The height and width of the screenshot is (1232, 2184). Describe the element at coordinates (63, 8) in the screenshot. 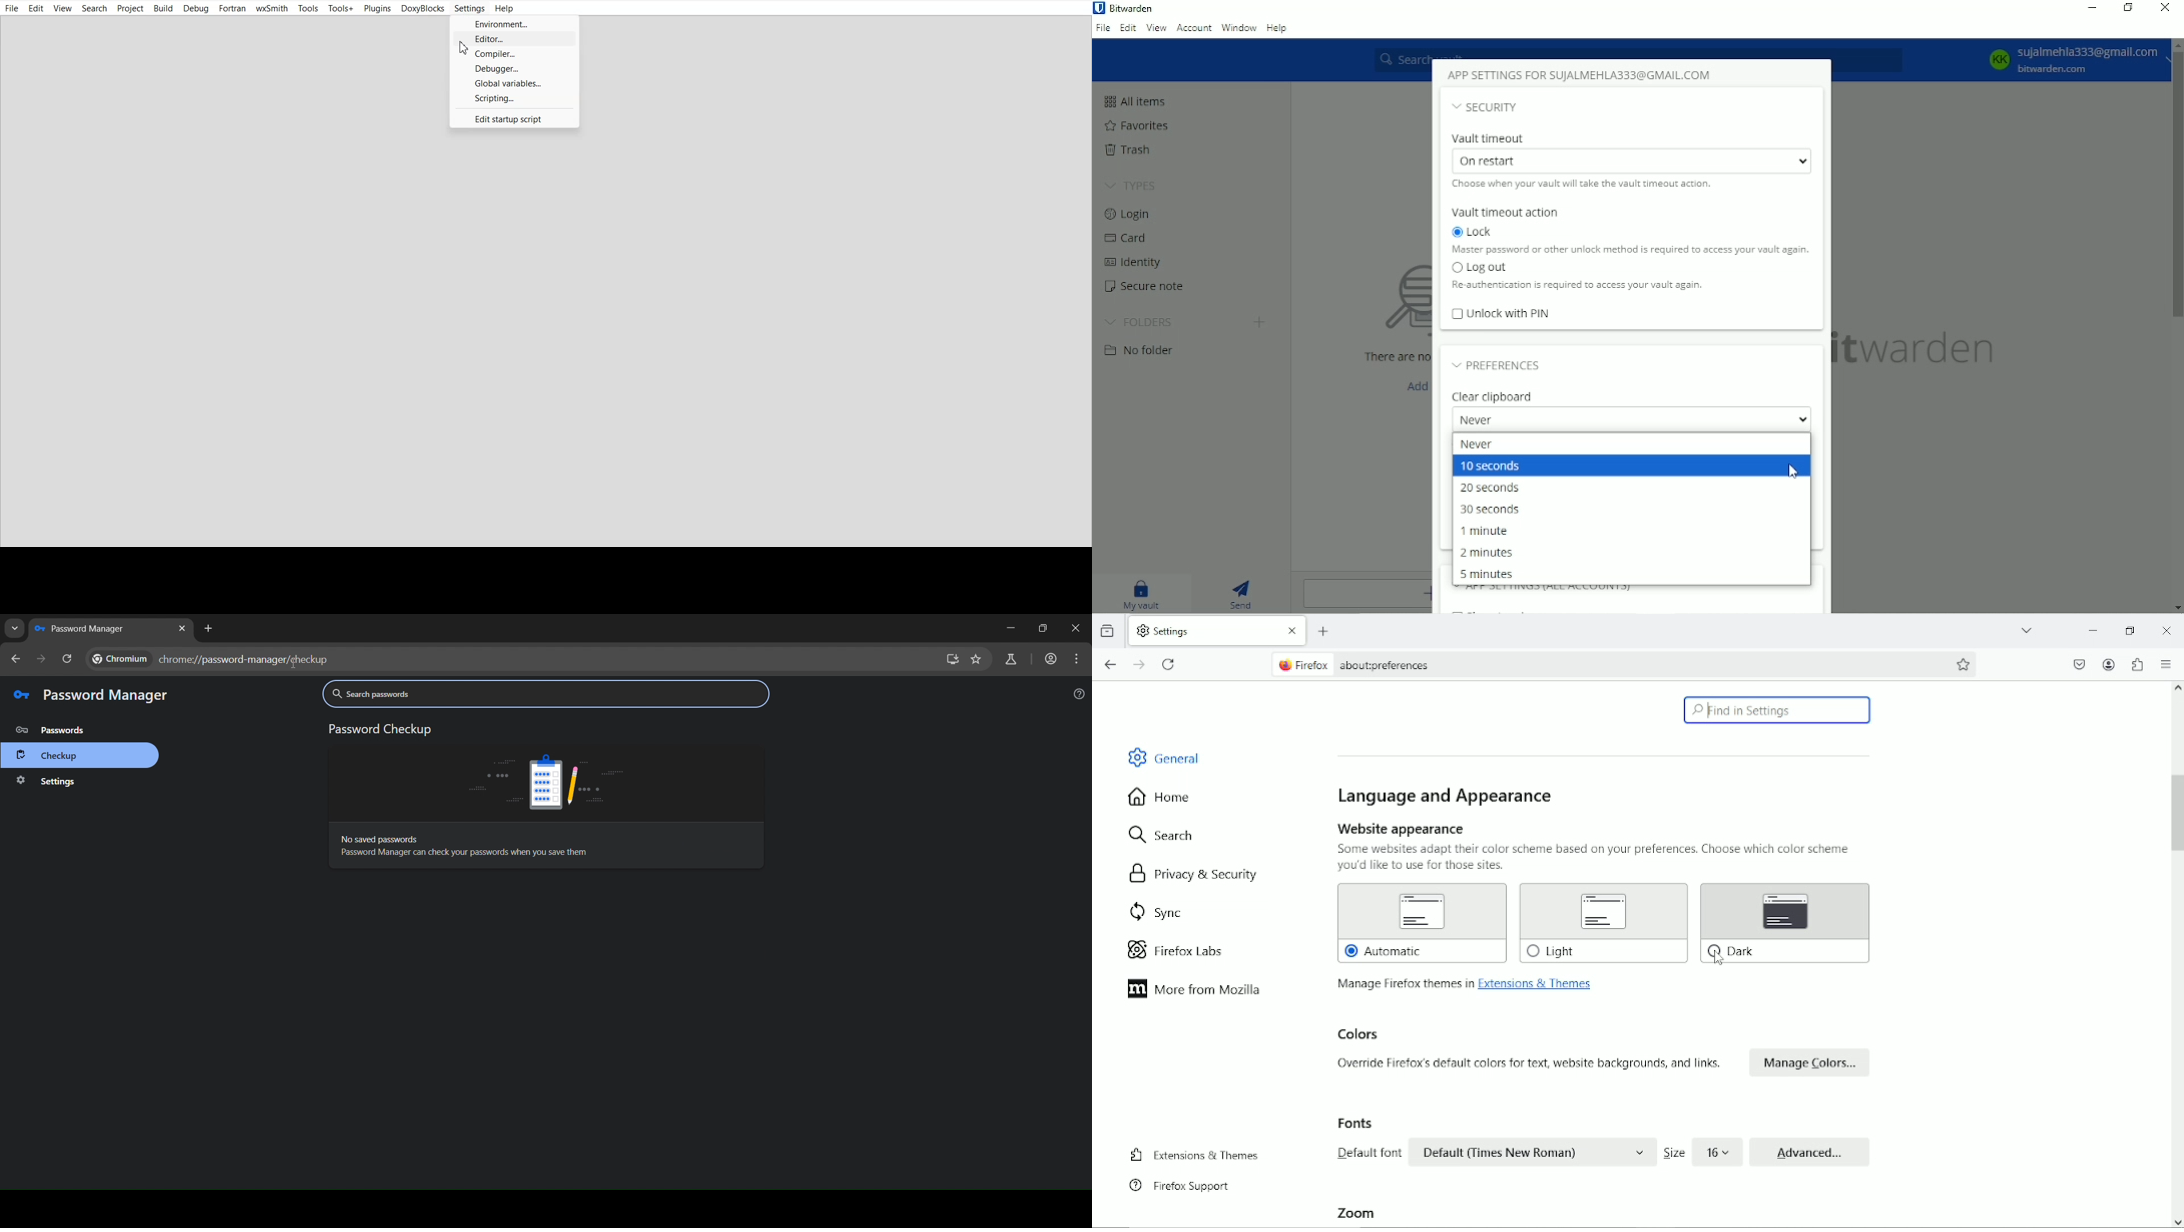

I see `View` at that location.